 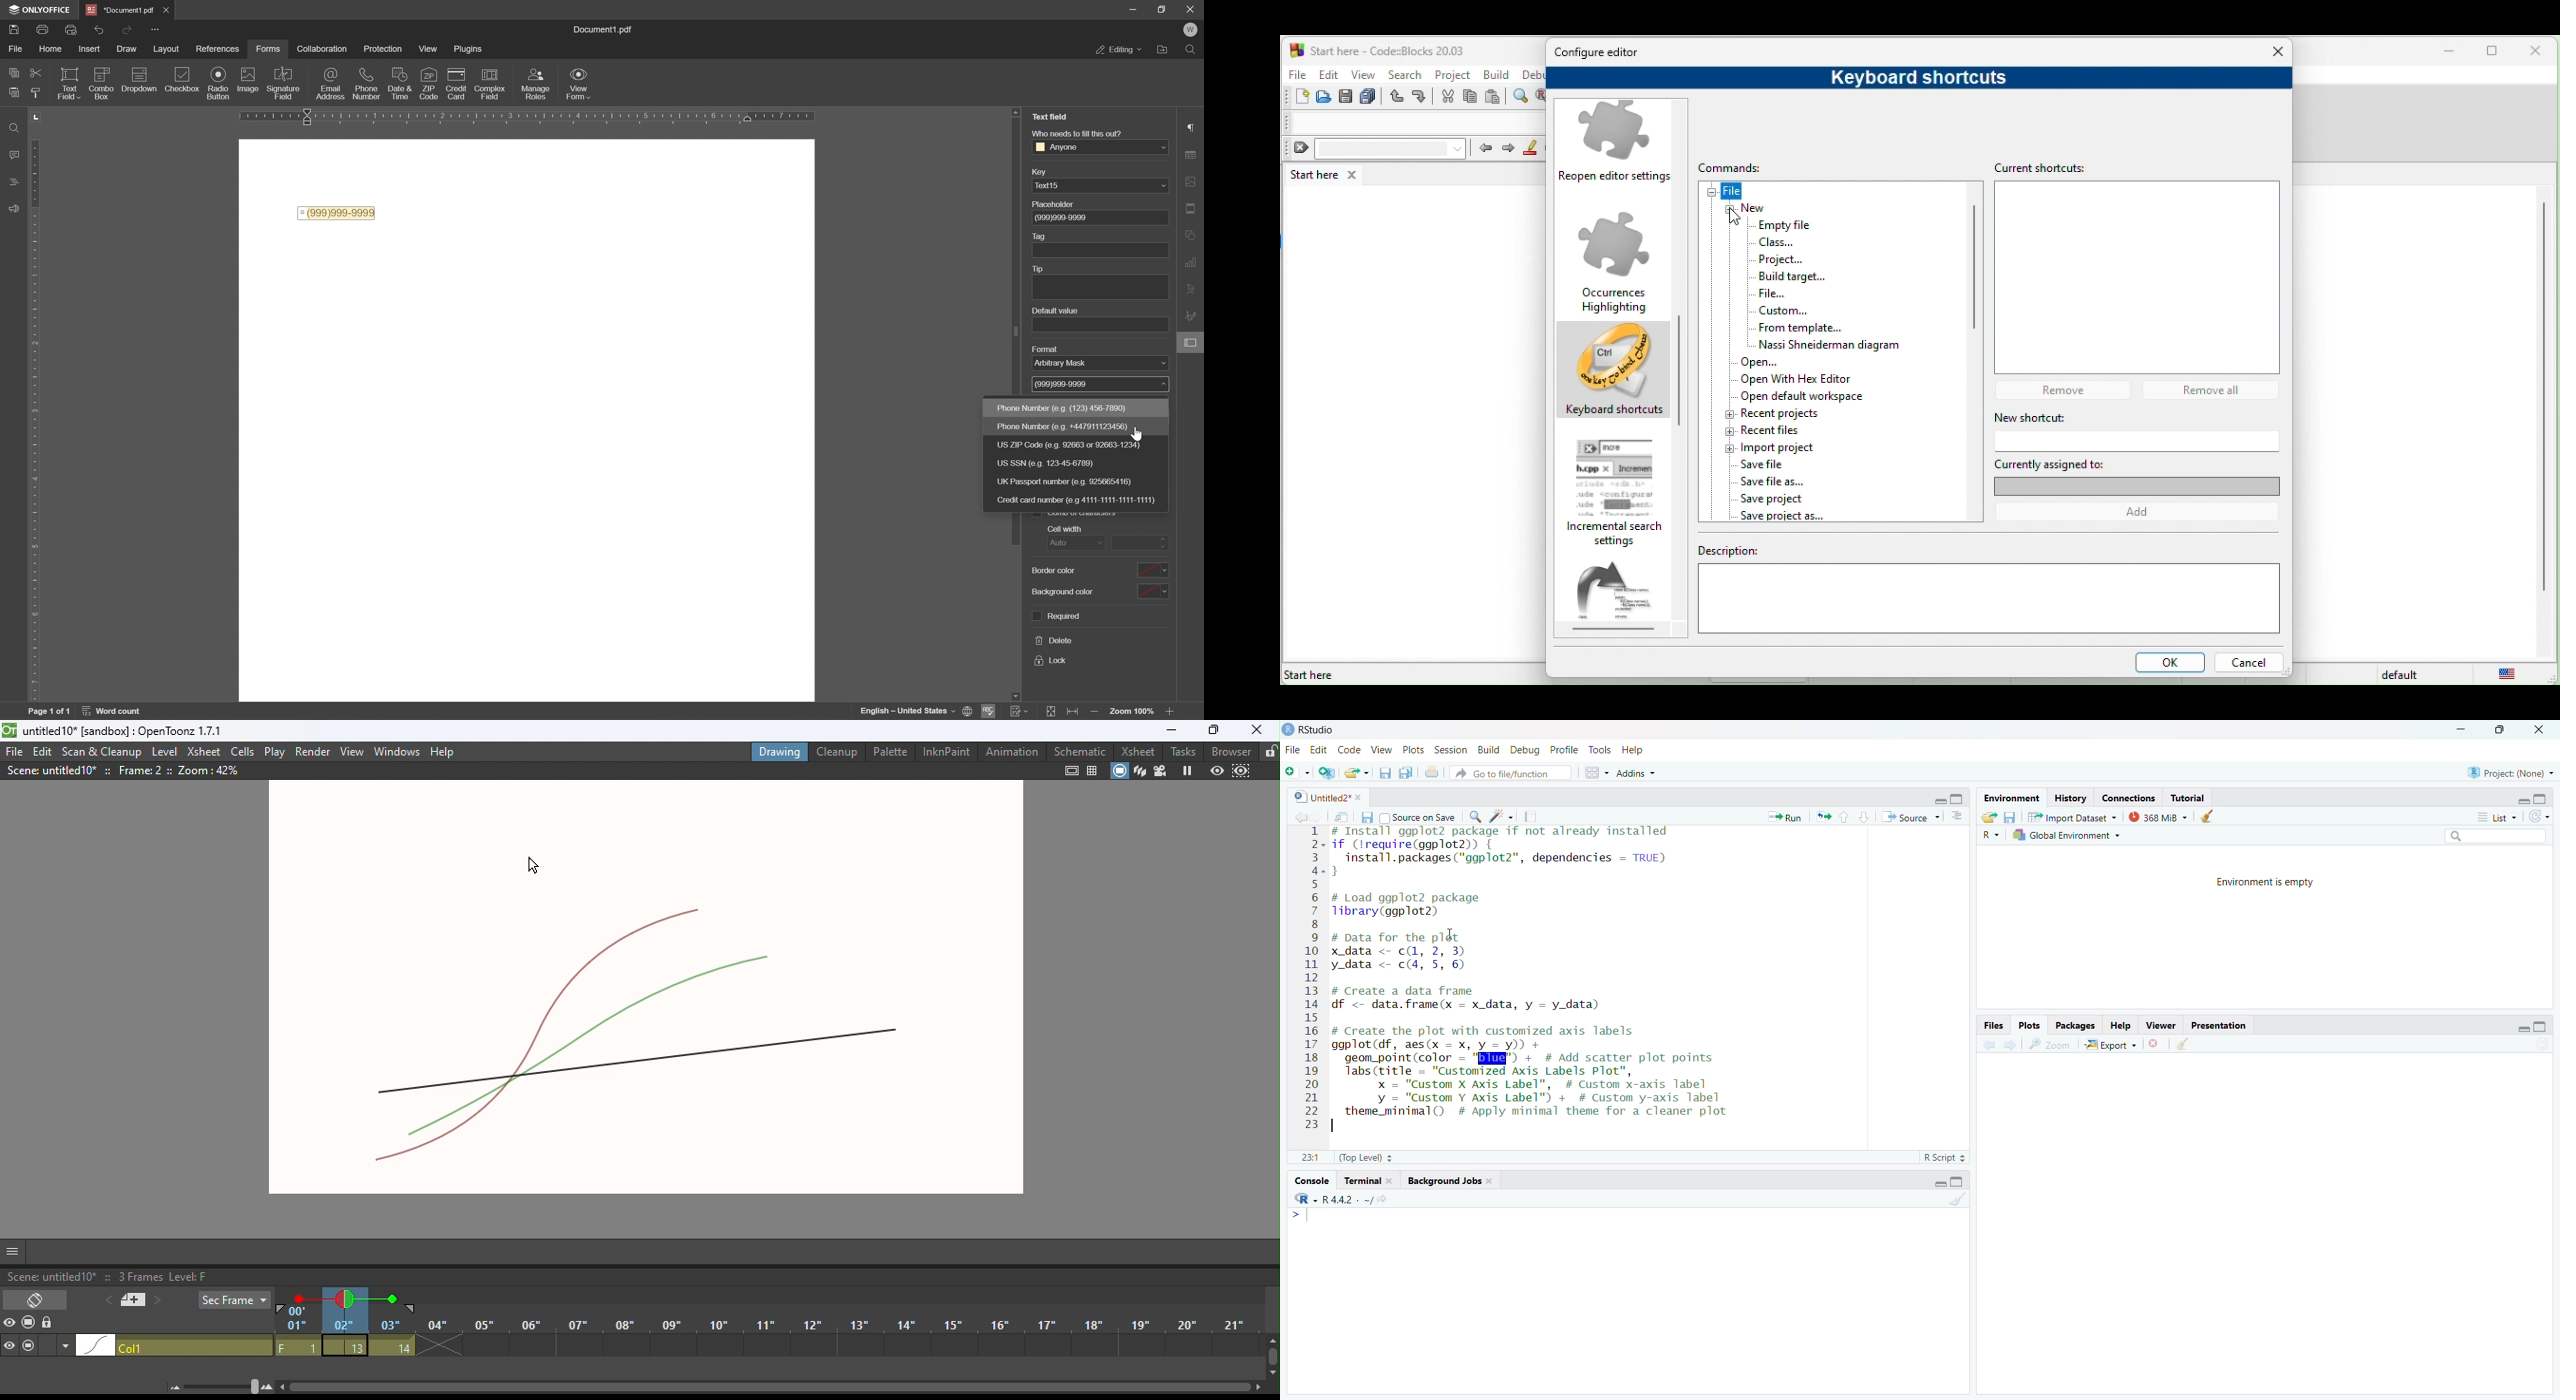 What do you see at coordinates (1945, 1157) in the screenshot?
I see `R Script =` at bounding box center [1945, 1157].